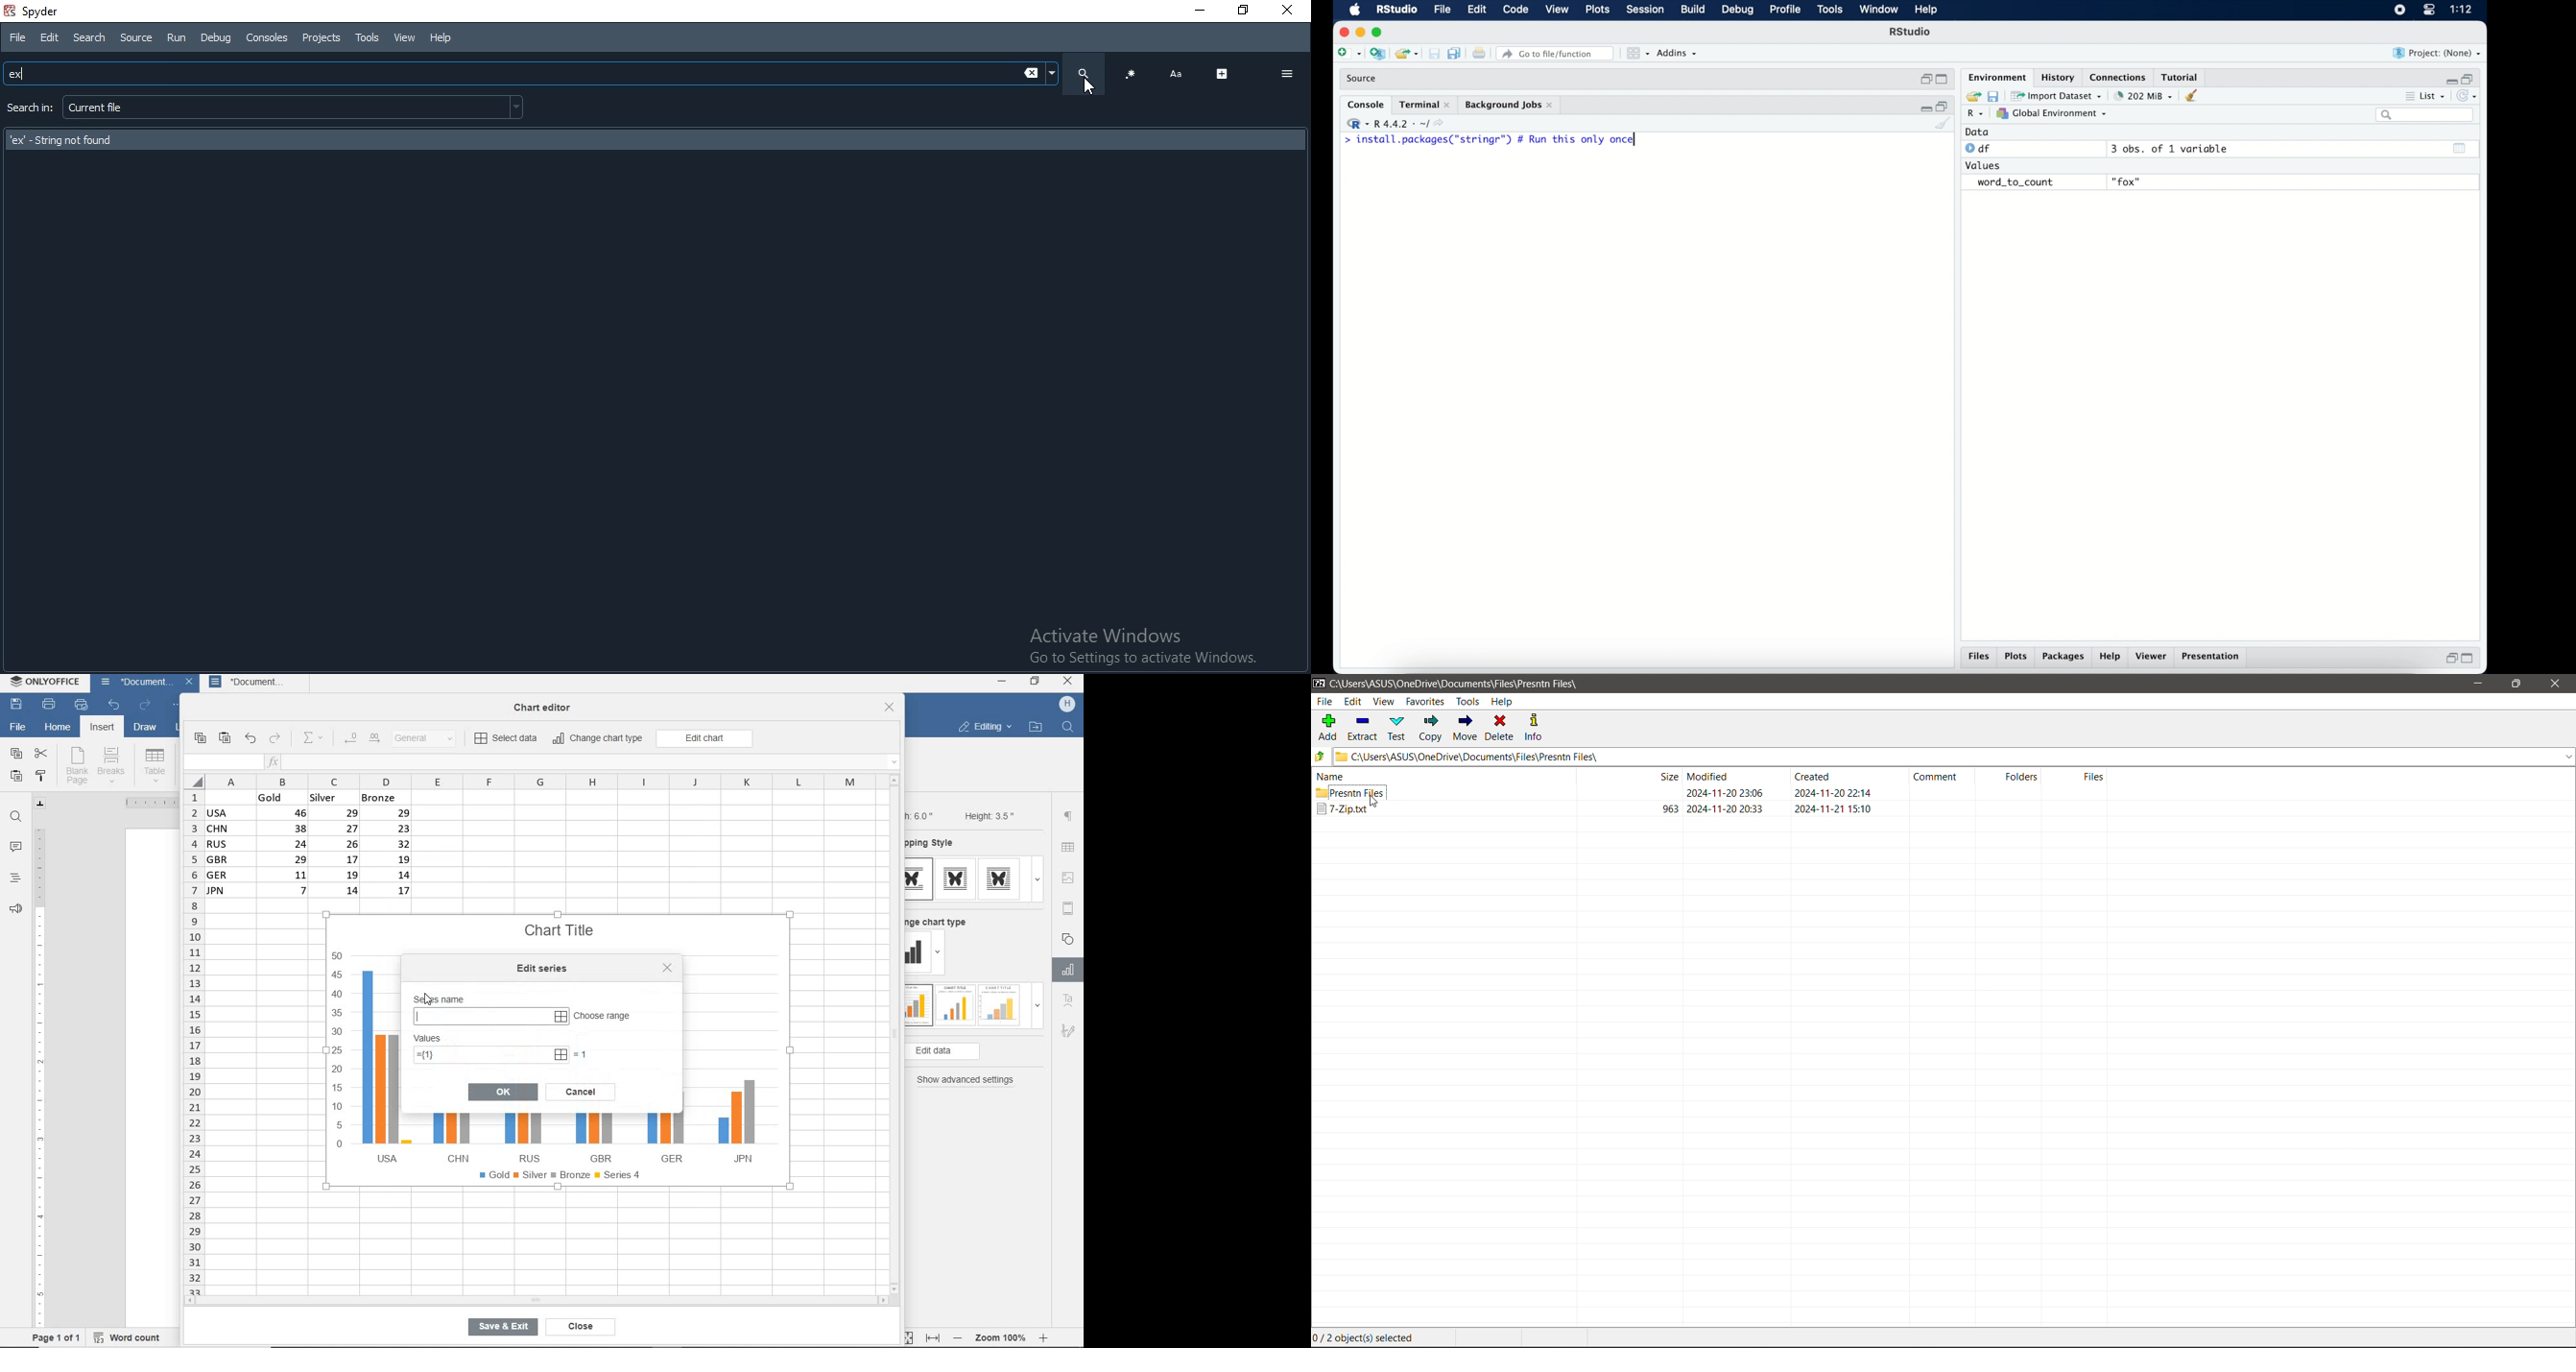  I want to click on presentation, so click(2212, 658).